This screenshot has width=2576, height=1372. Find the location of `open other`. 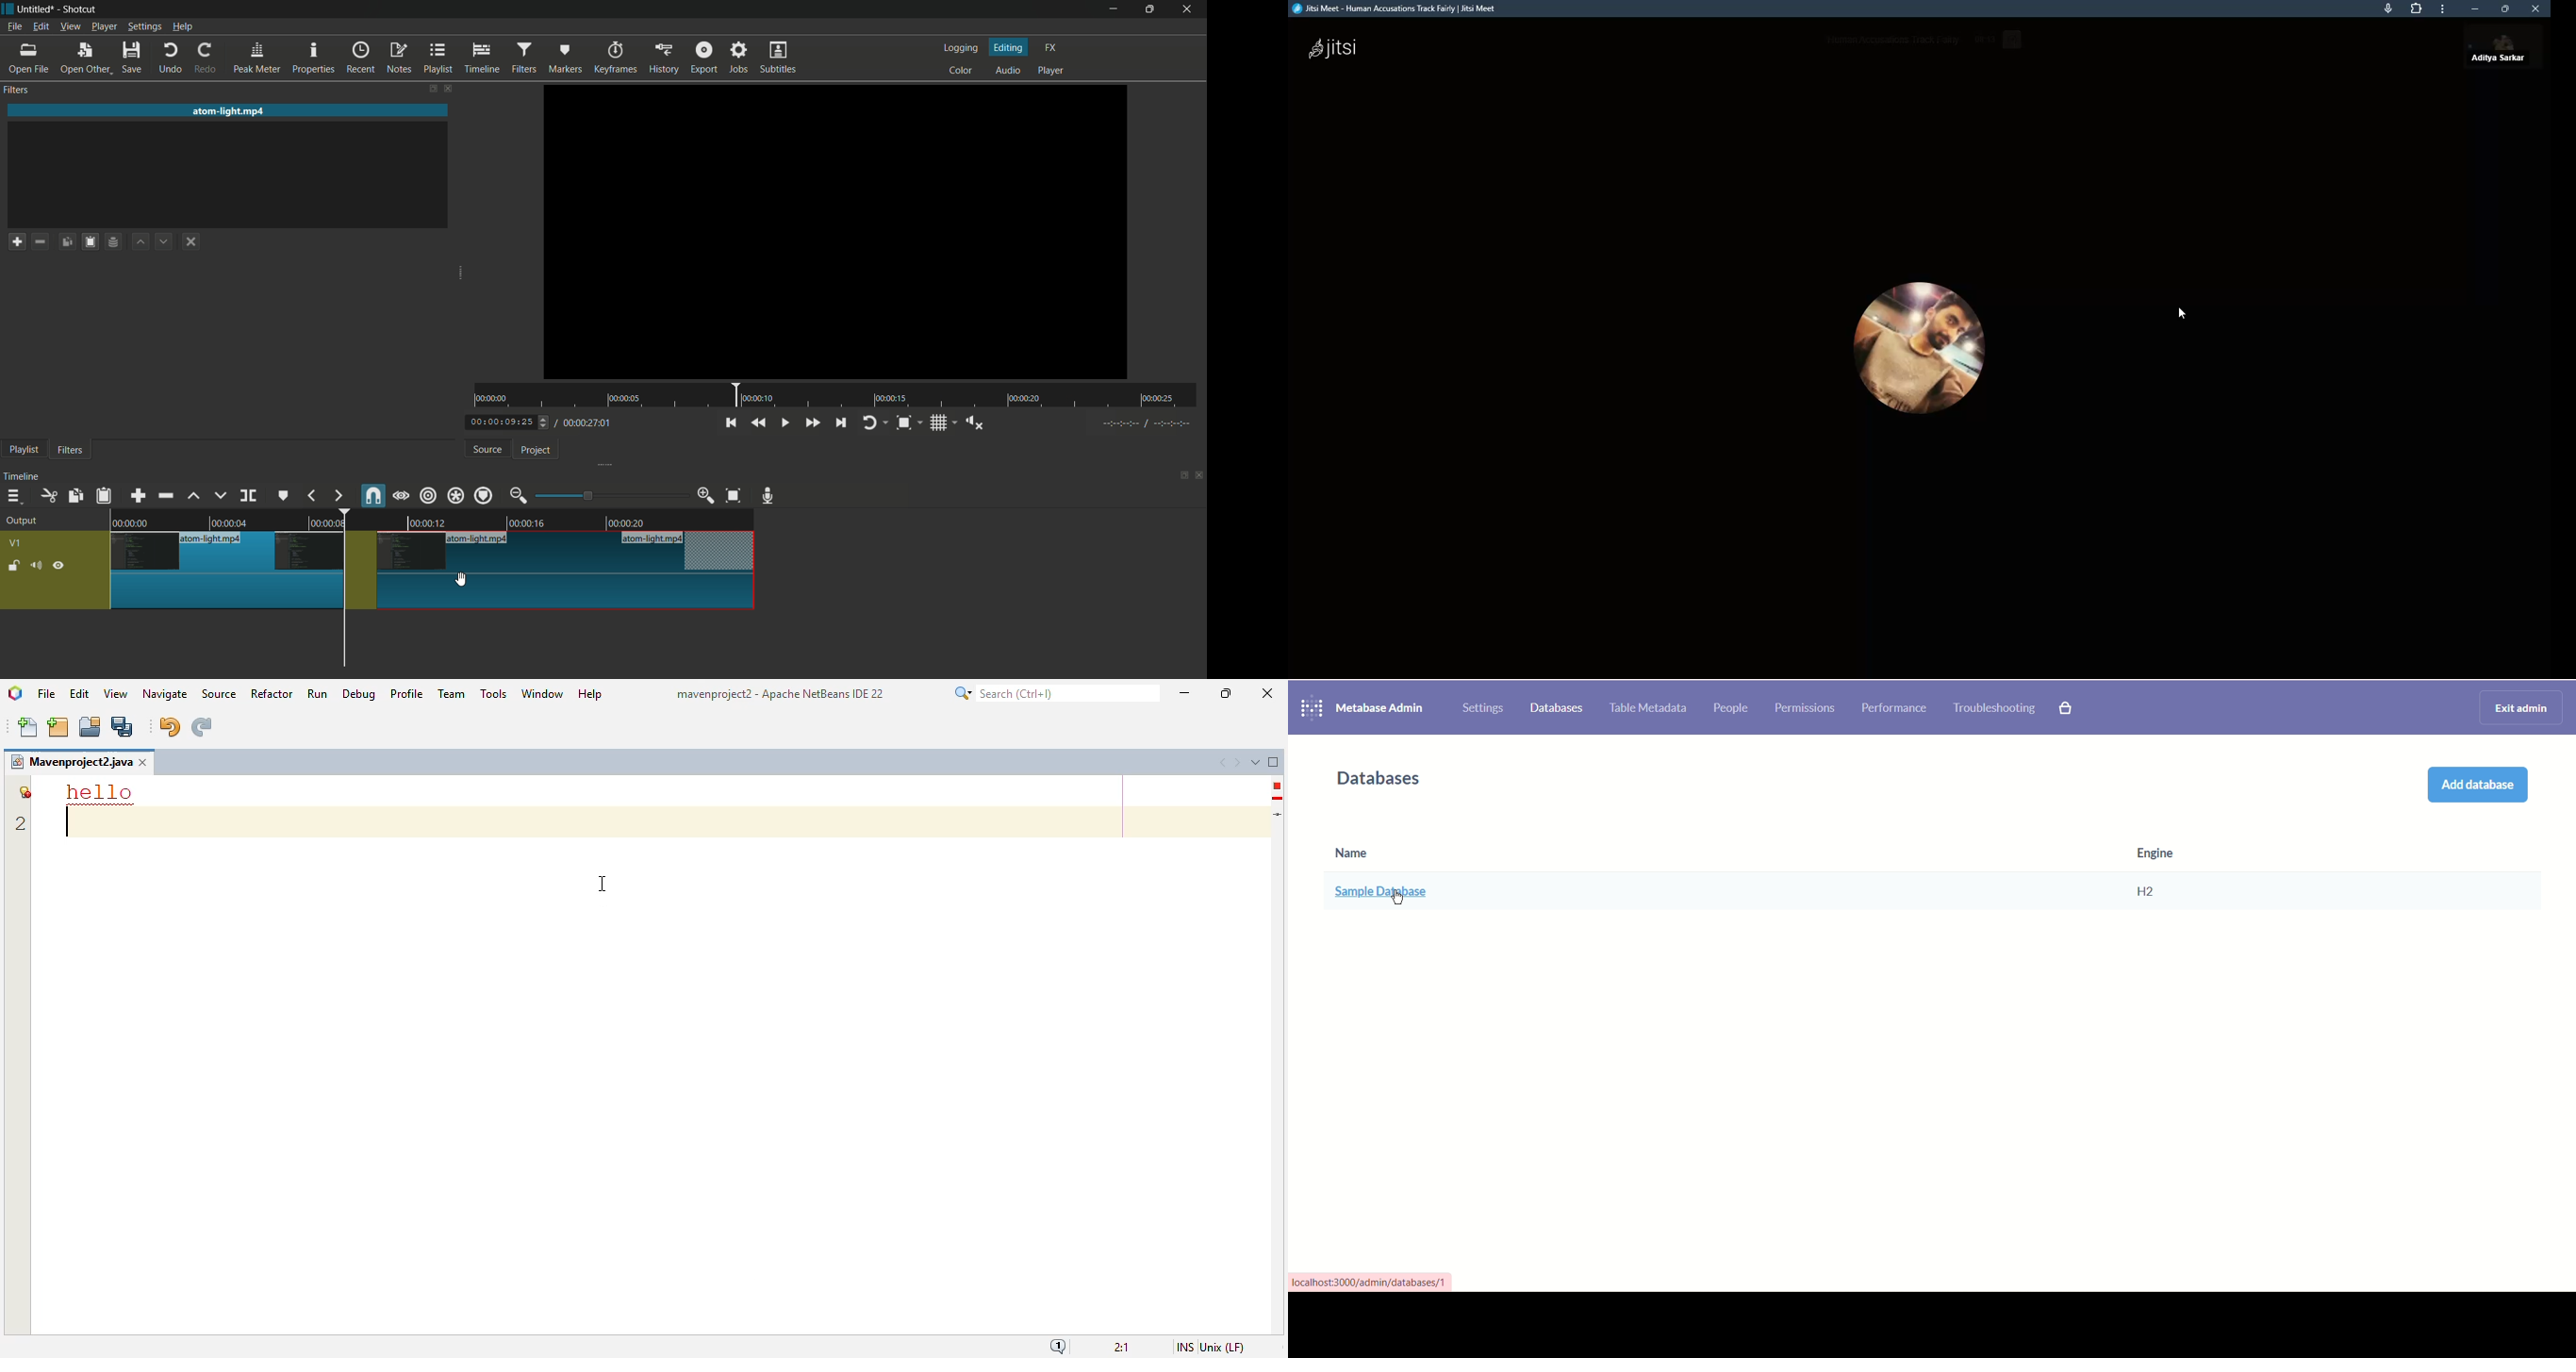

open other is located at coordinates (86, 58).